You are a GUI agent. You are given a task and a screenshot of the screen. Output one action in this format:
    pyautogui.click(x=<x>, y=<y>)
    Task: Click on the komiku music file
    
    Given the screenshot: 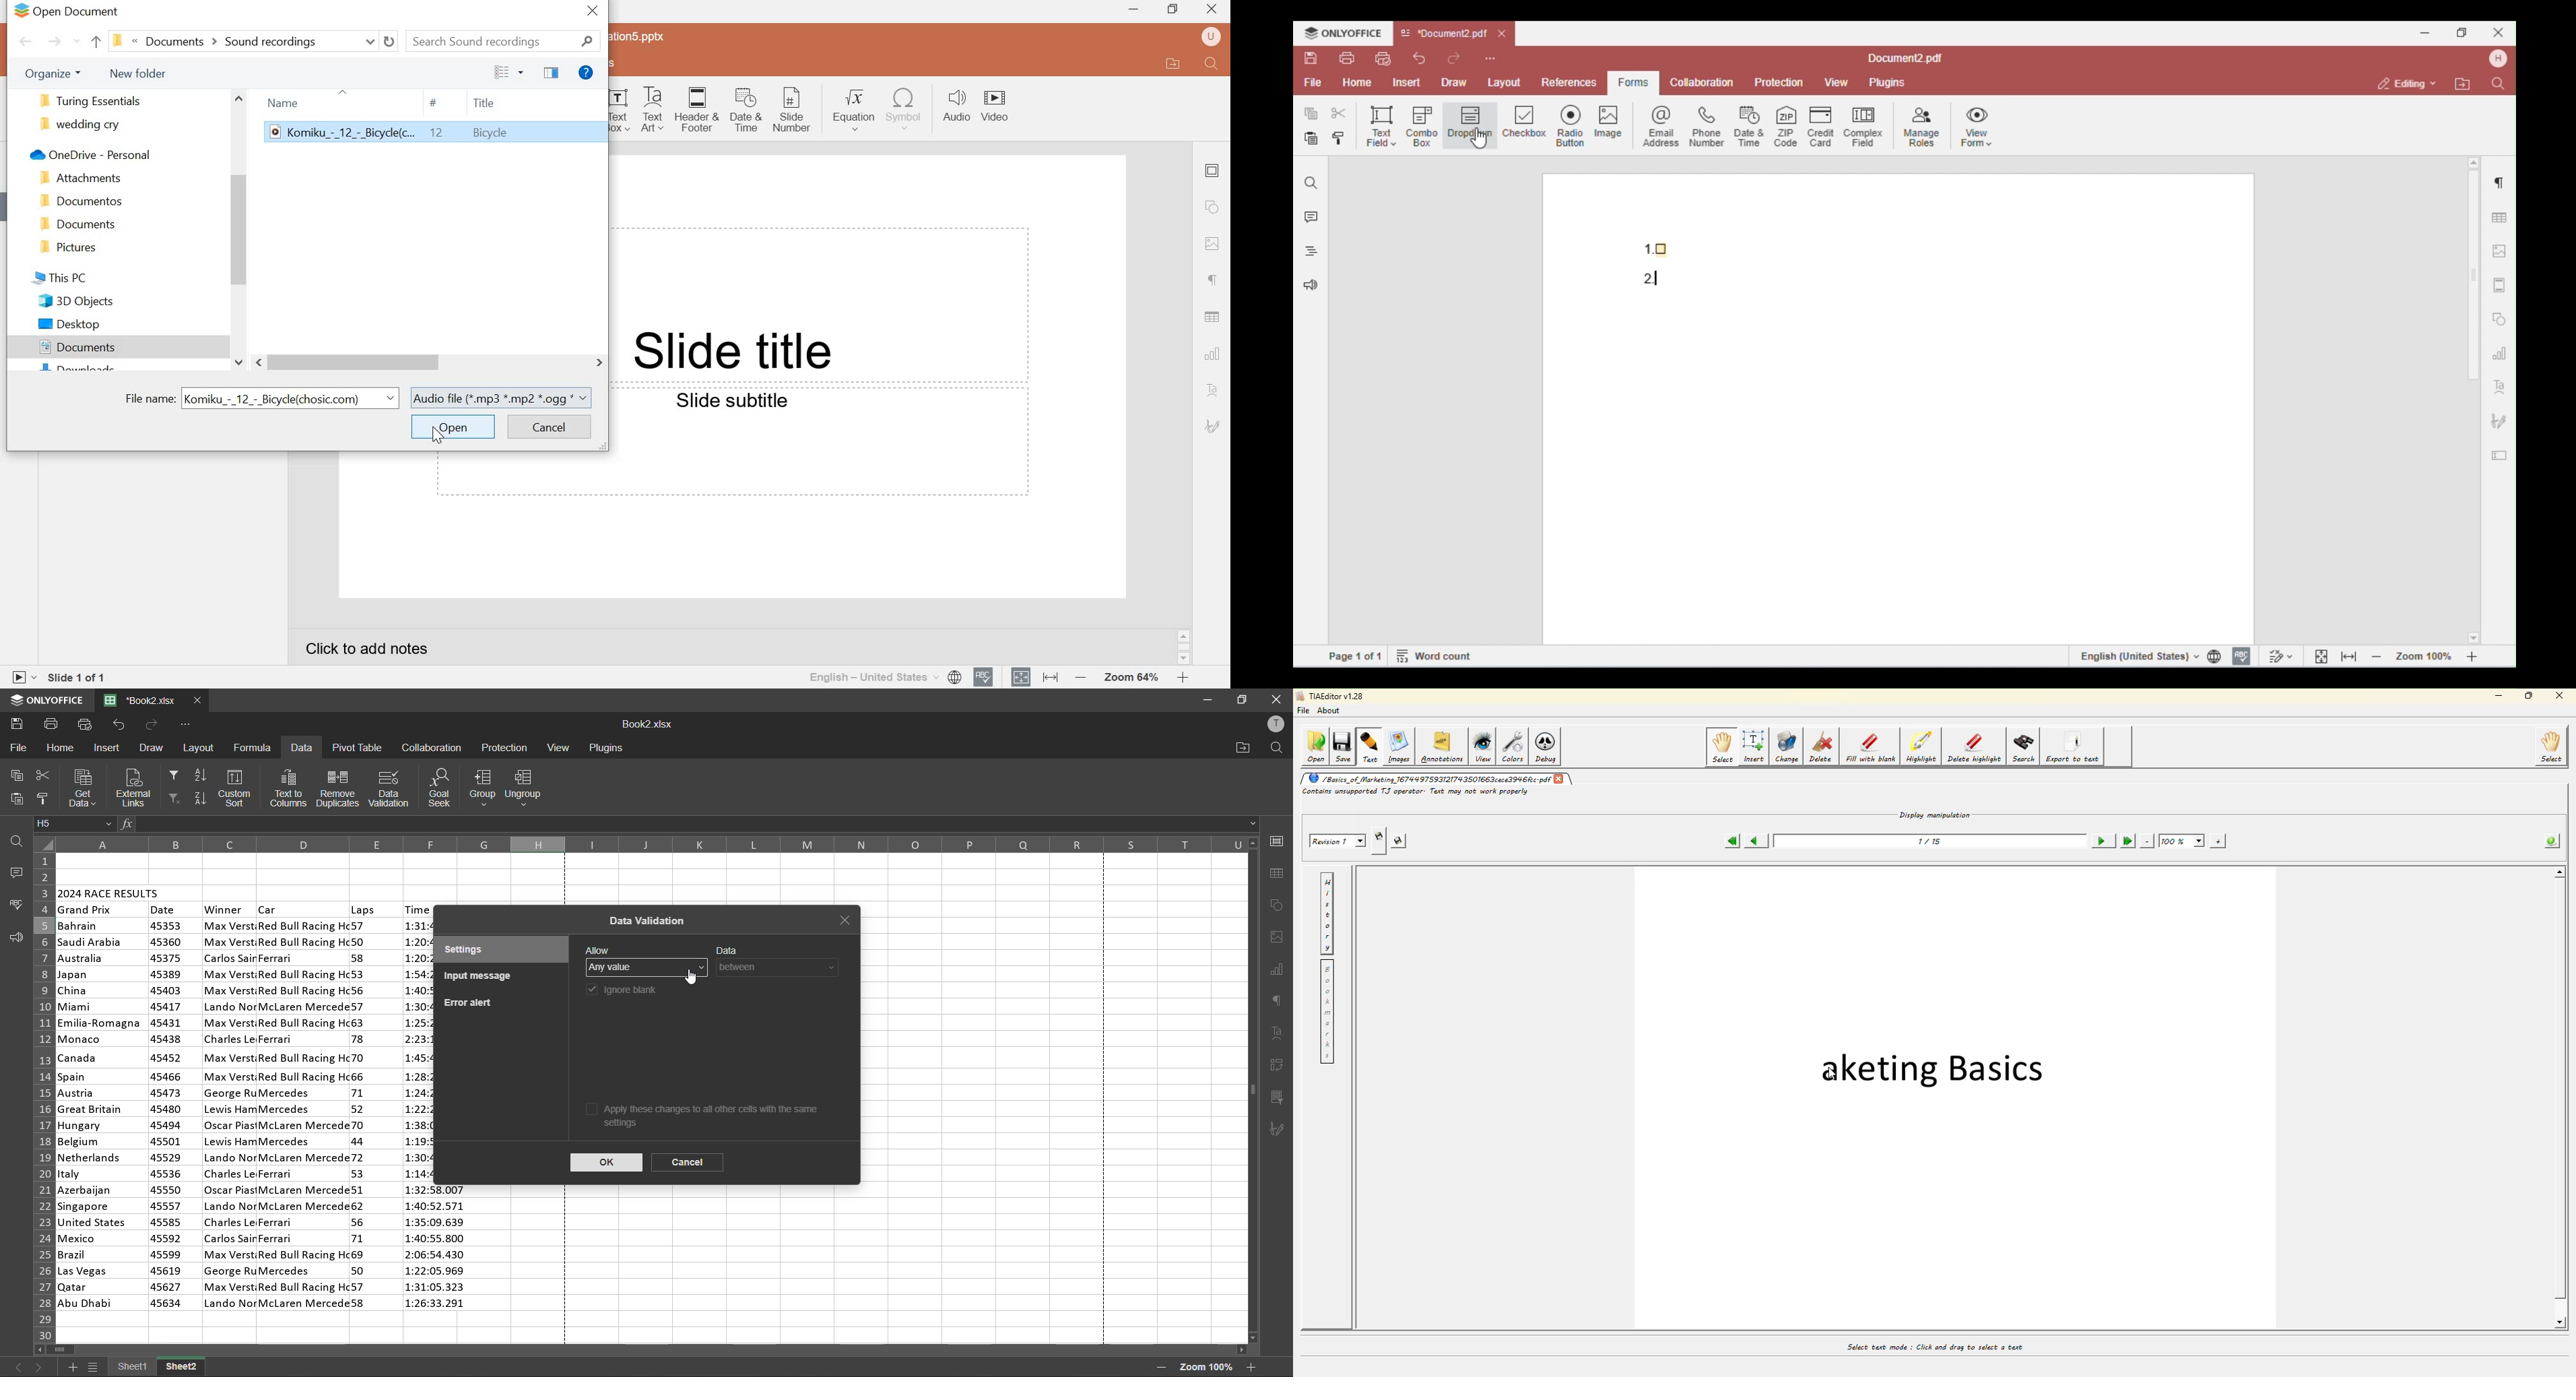 What is the action you would take?
    pyautogui.click(x=435, y=132)
    